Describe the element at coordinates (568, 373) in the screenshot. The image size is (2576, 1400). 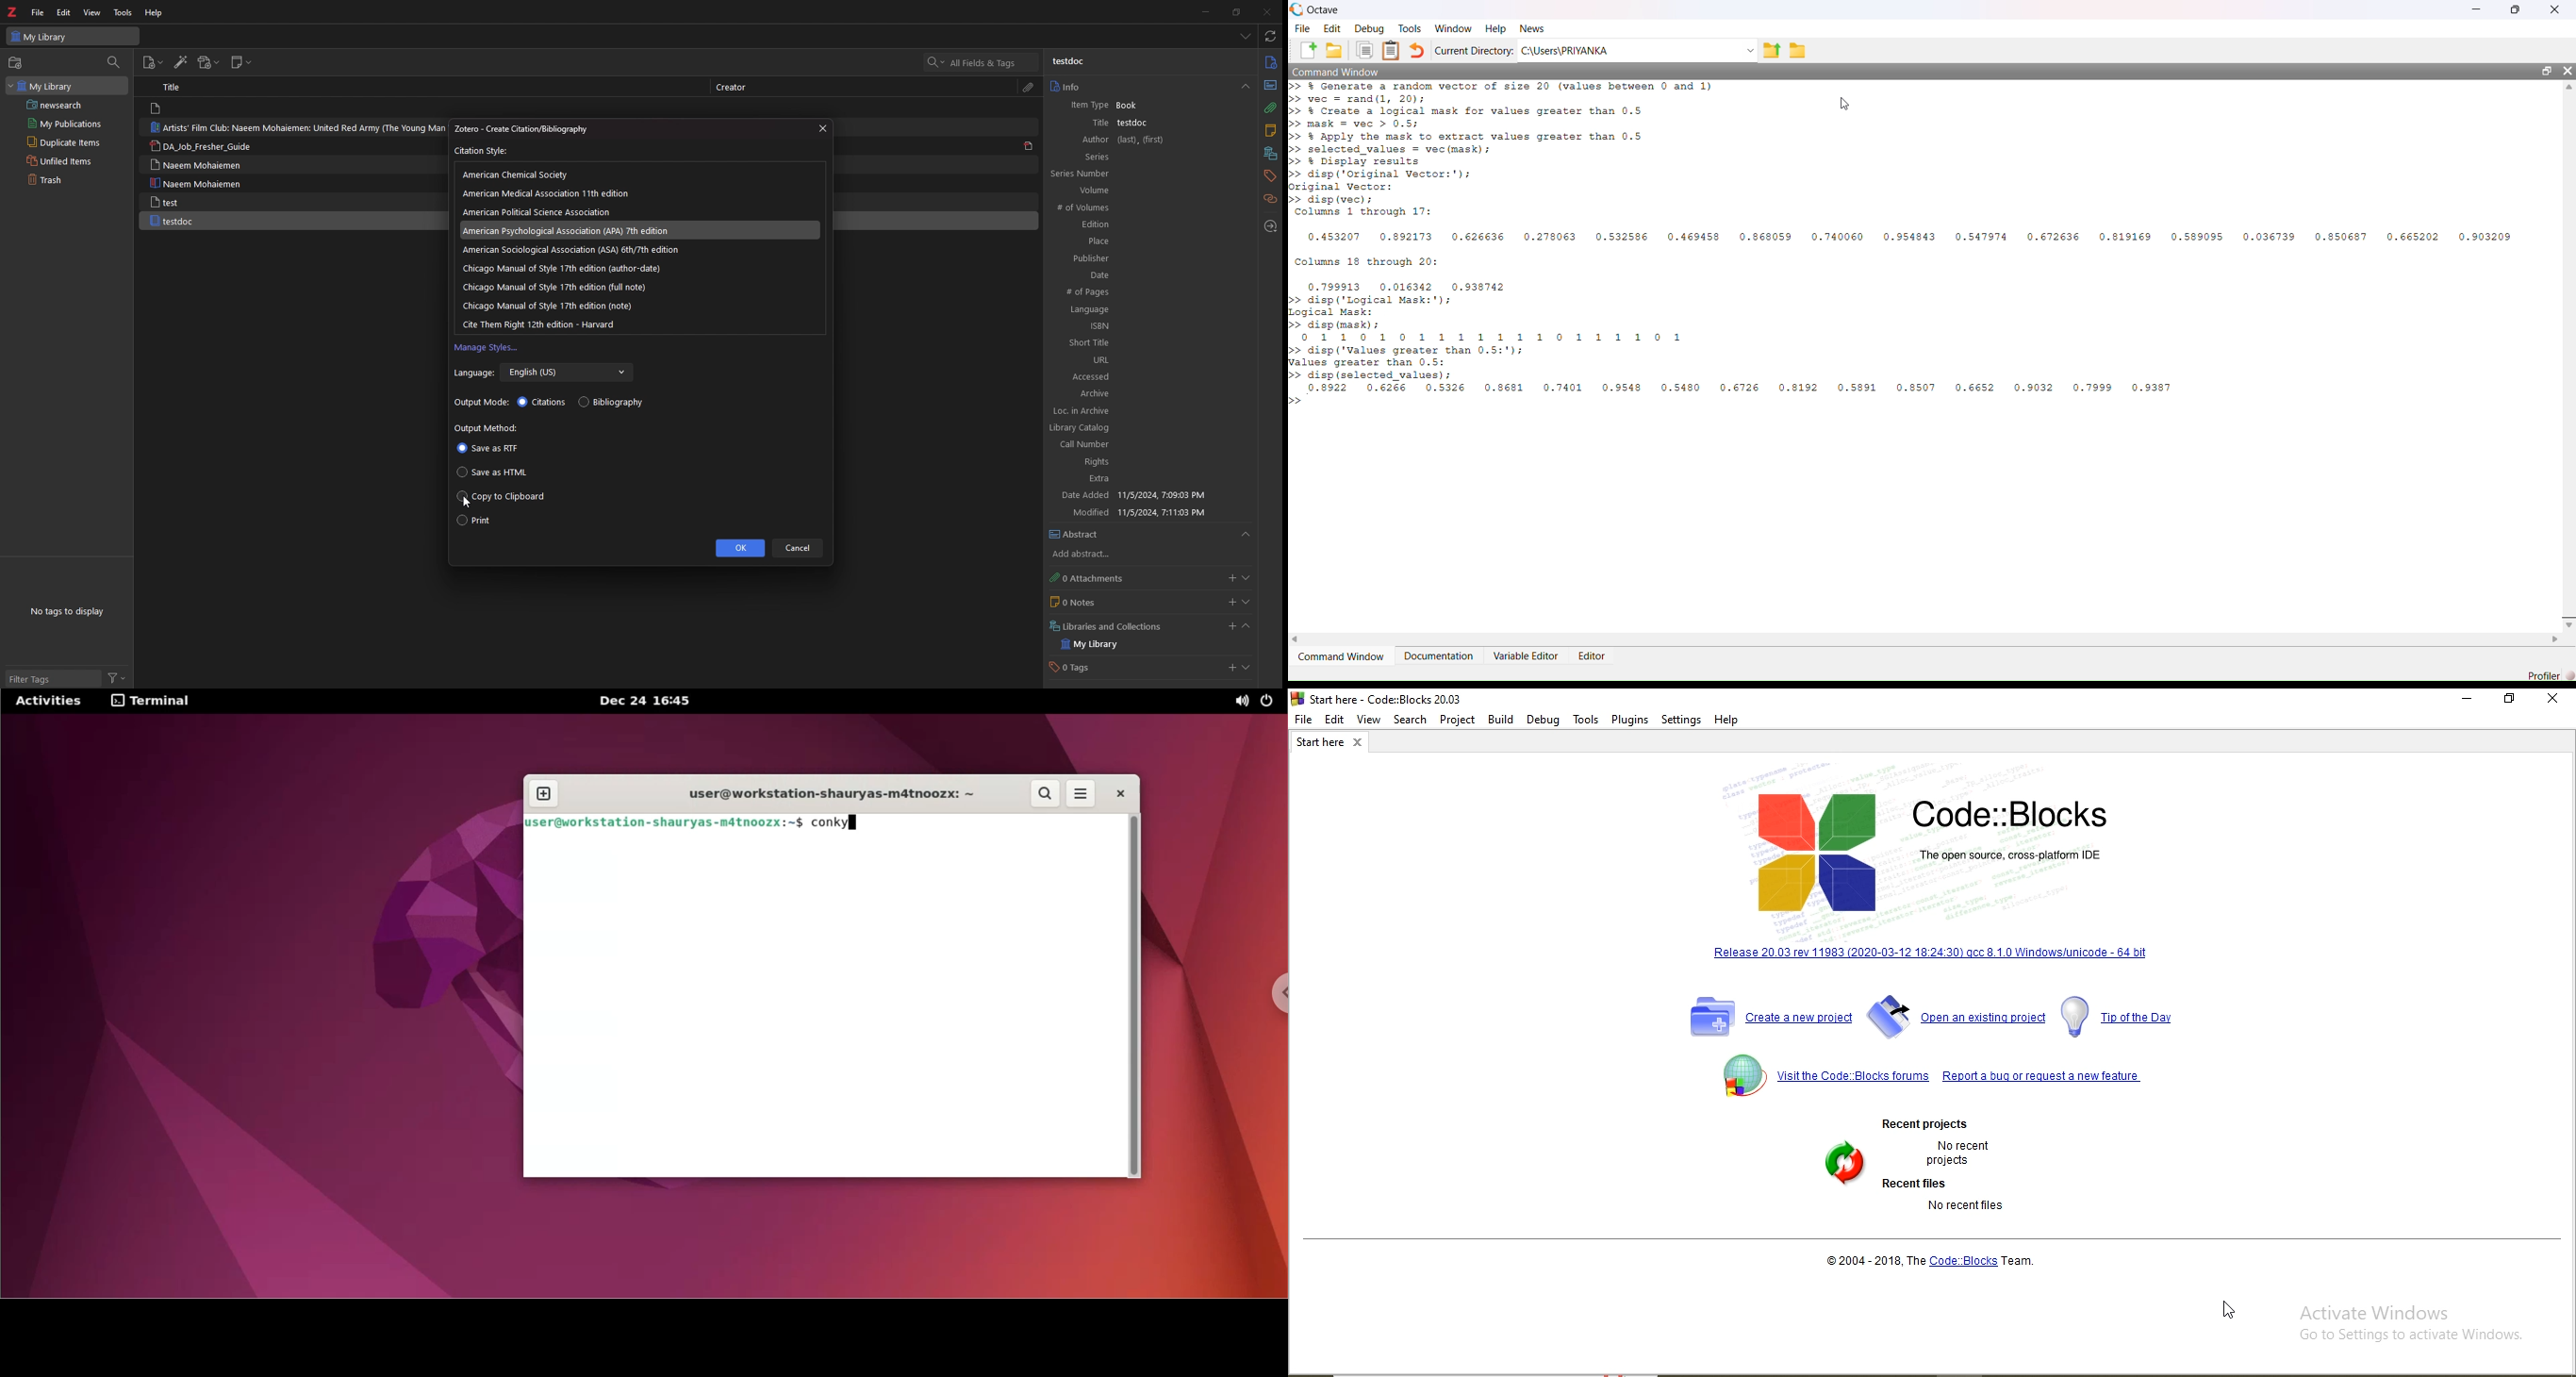
I see `English (US)` at that location.